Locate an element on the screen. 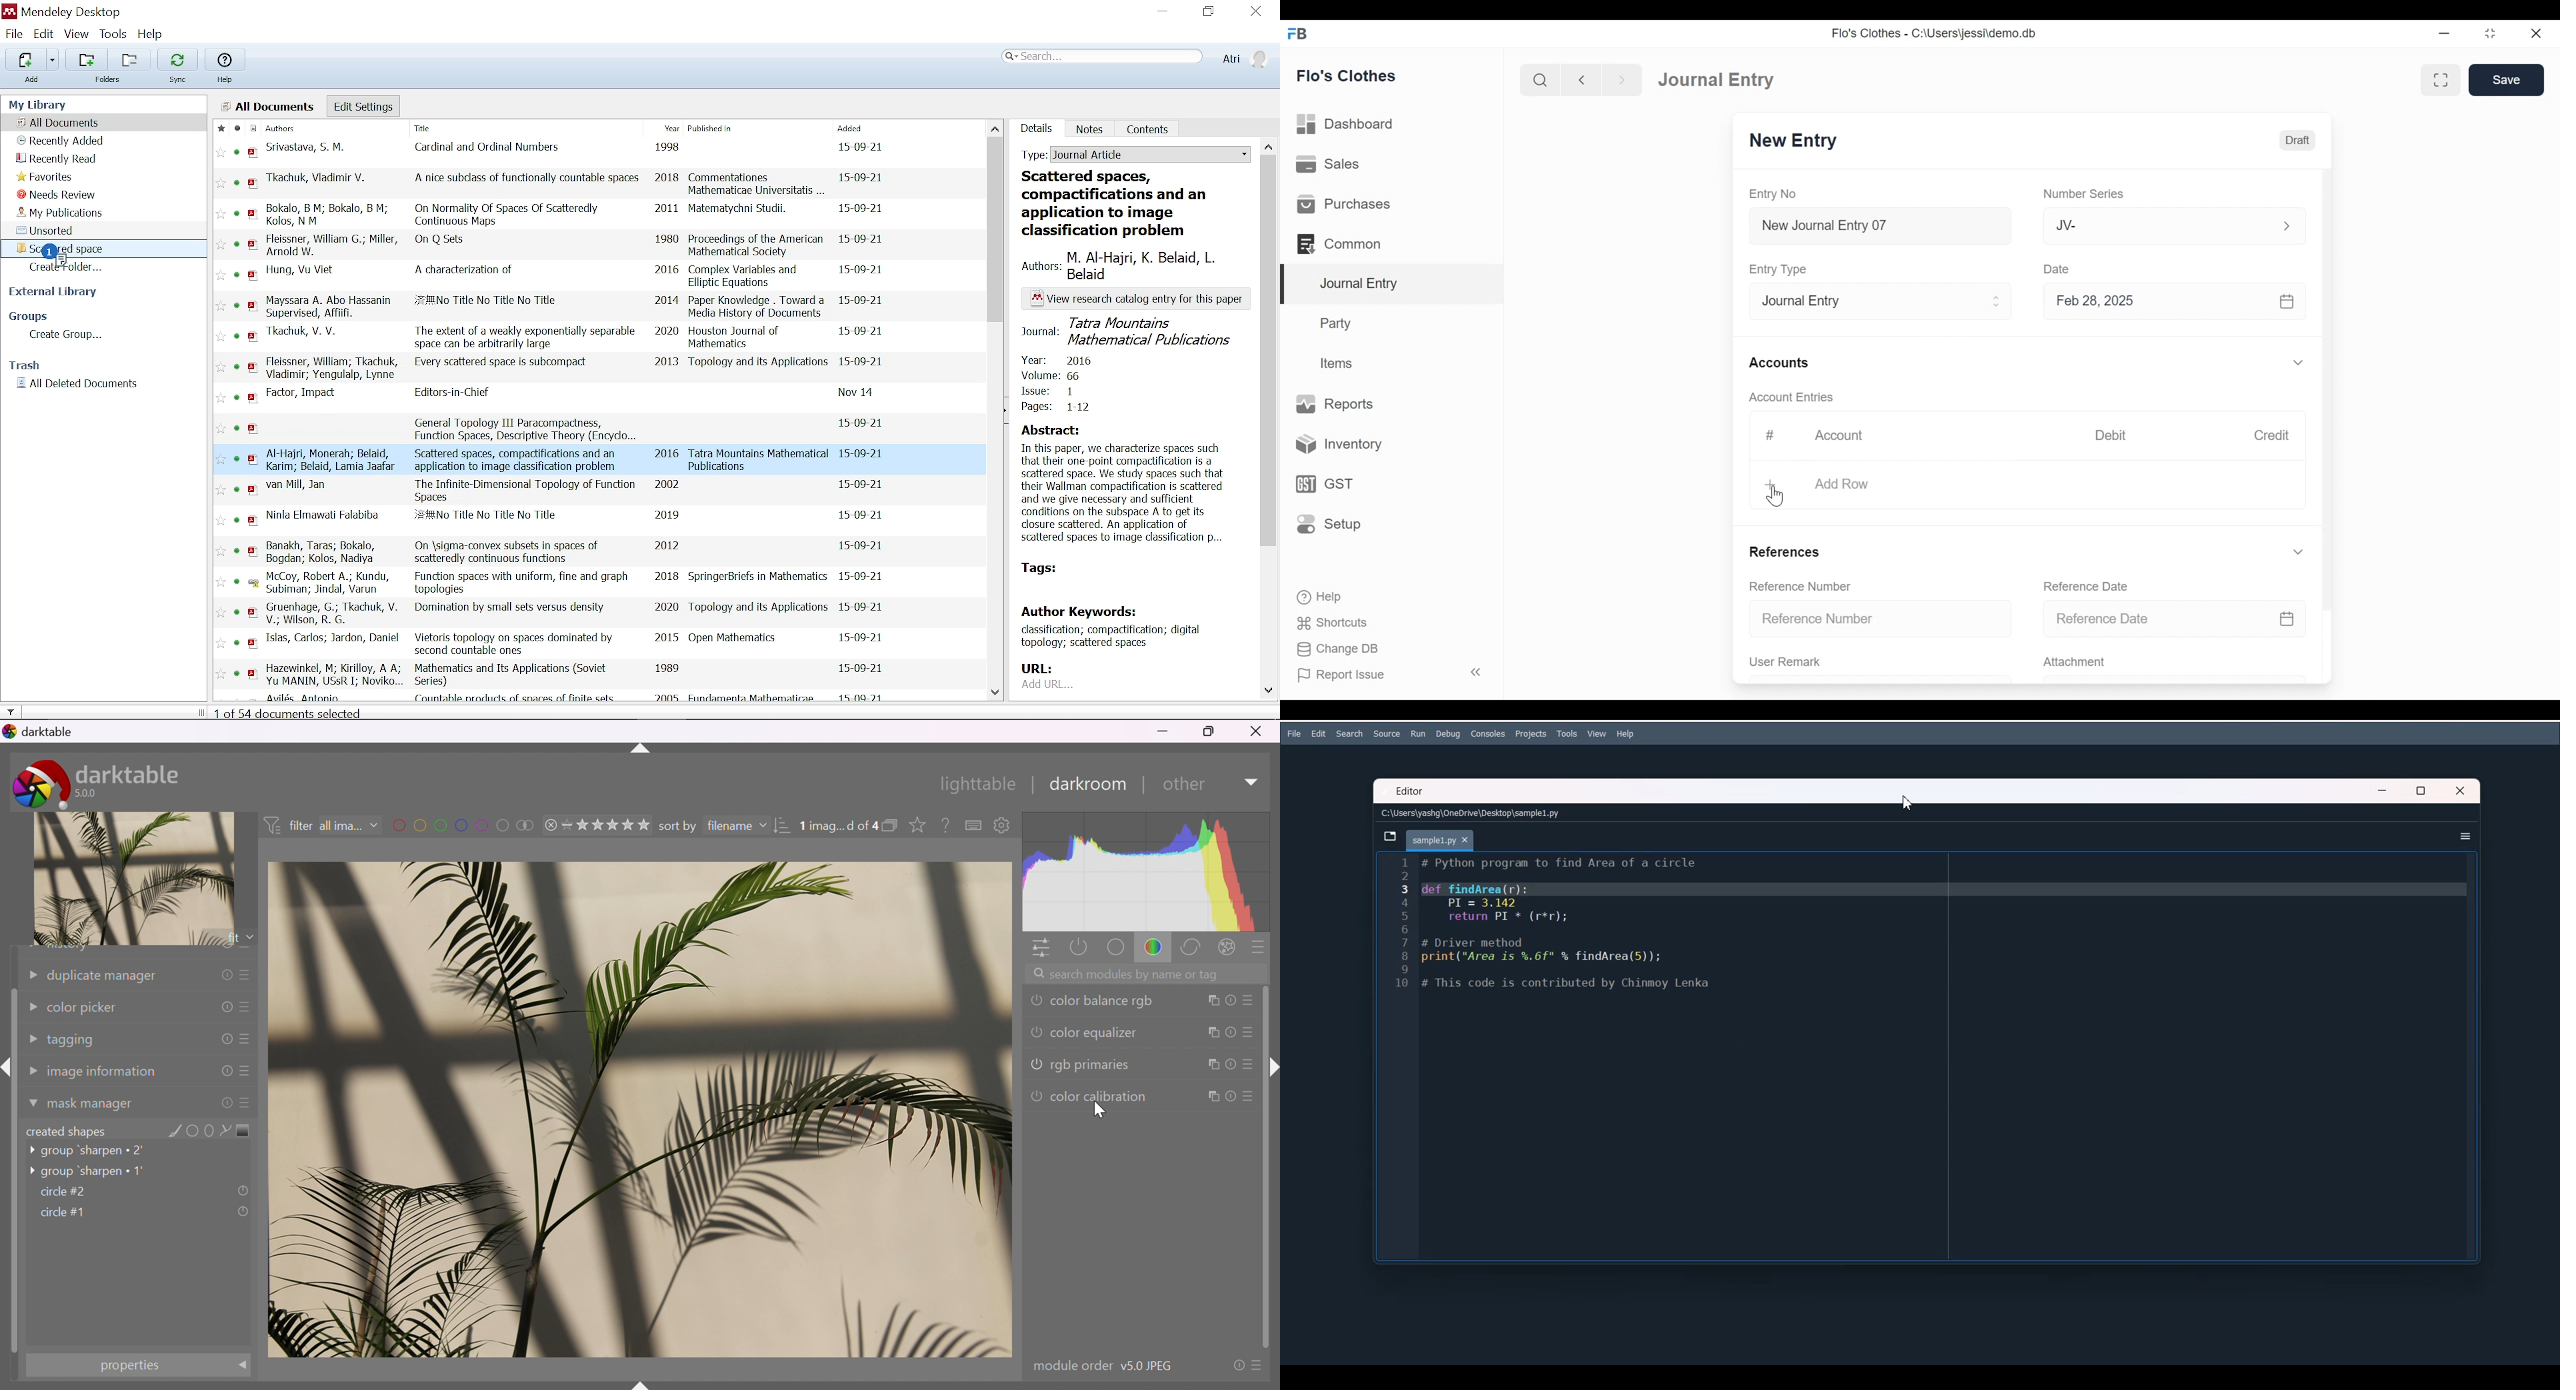 The width and height of the screenshot is (2576, 1400). title is located at coordinates (511, 675).